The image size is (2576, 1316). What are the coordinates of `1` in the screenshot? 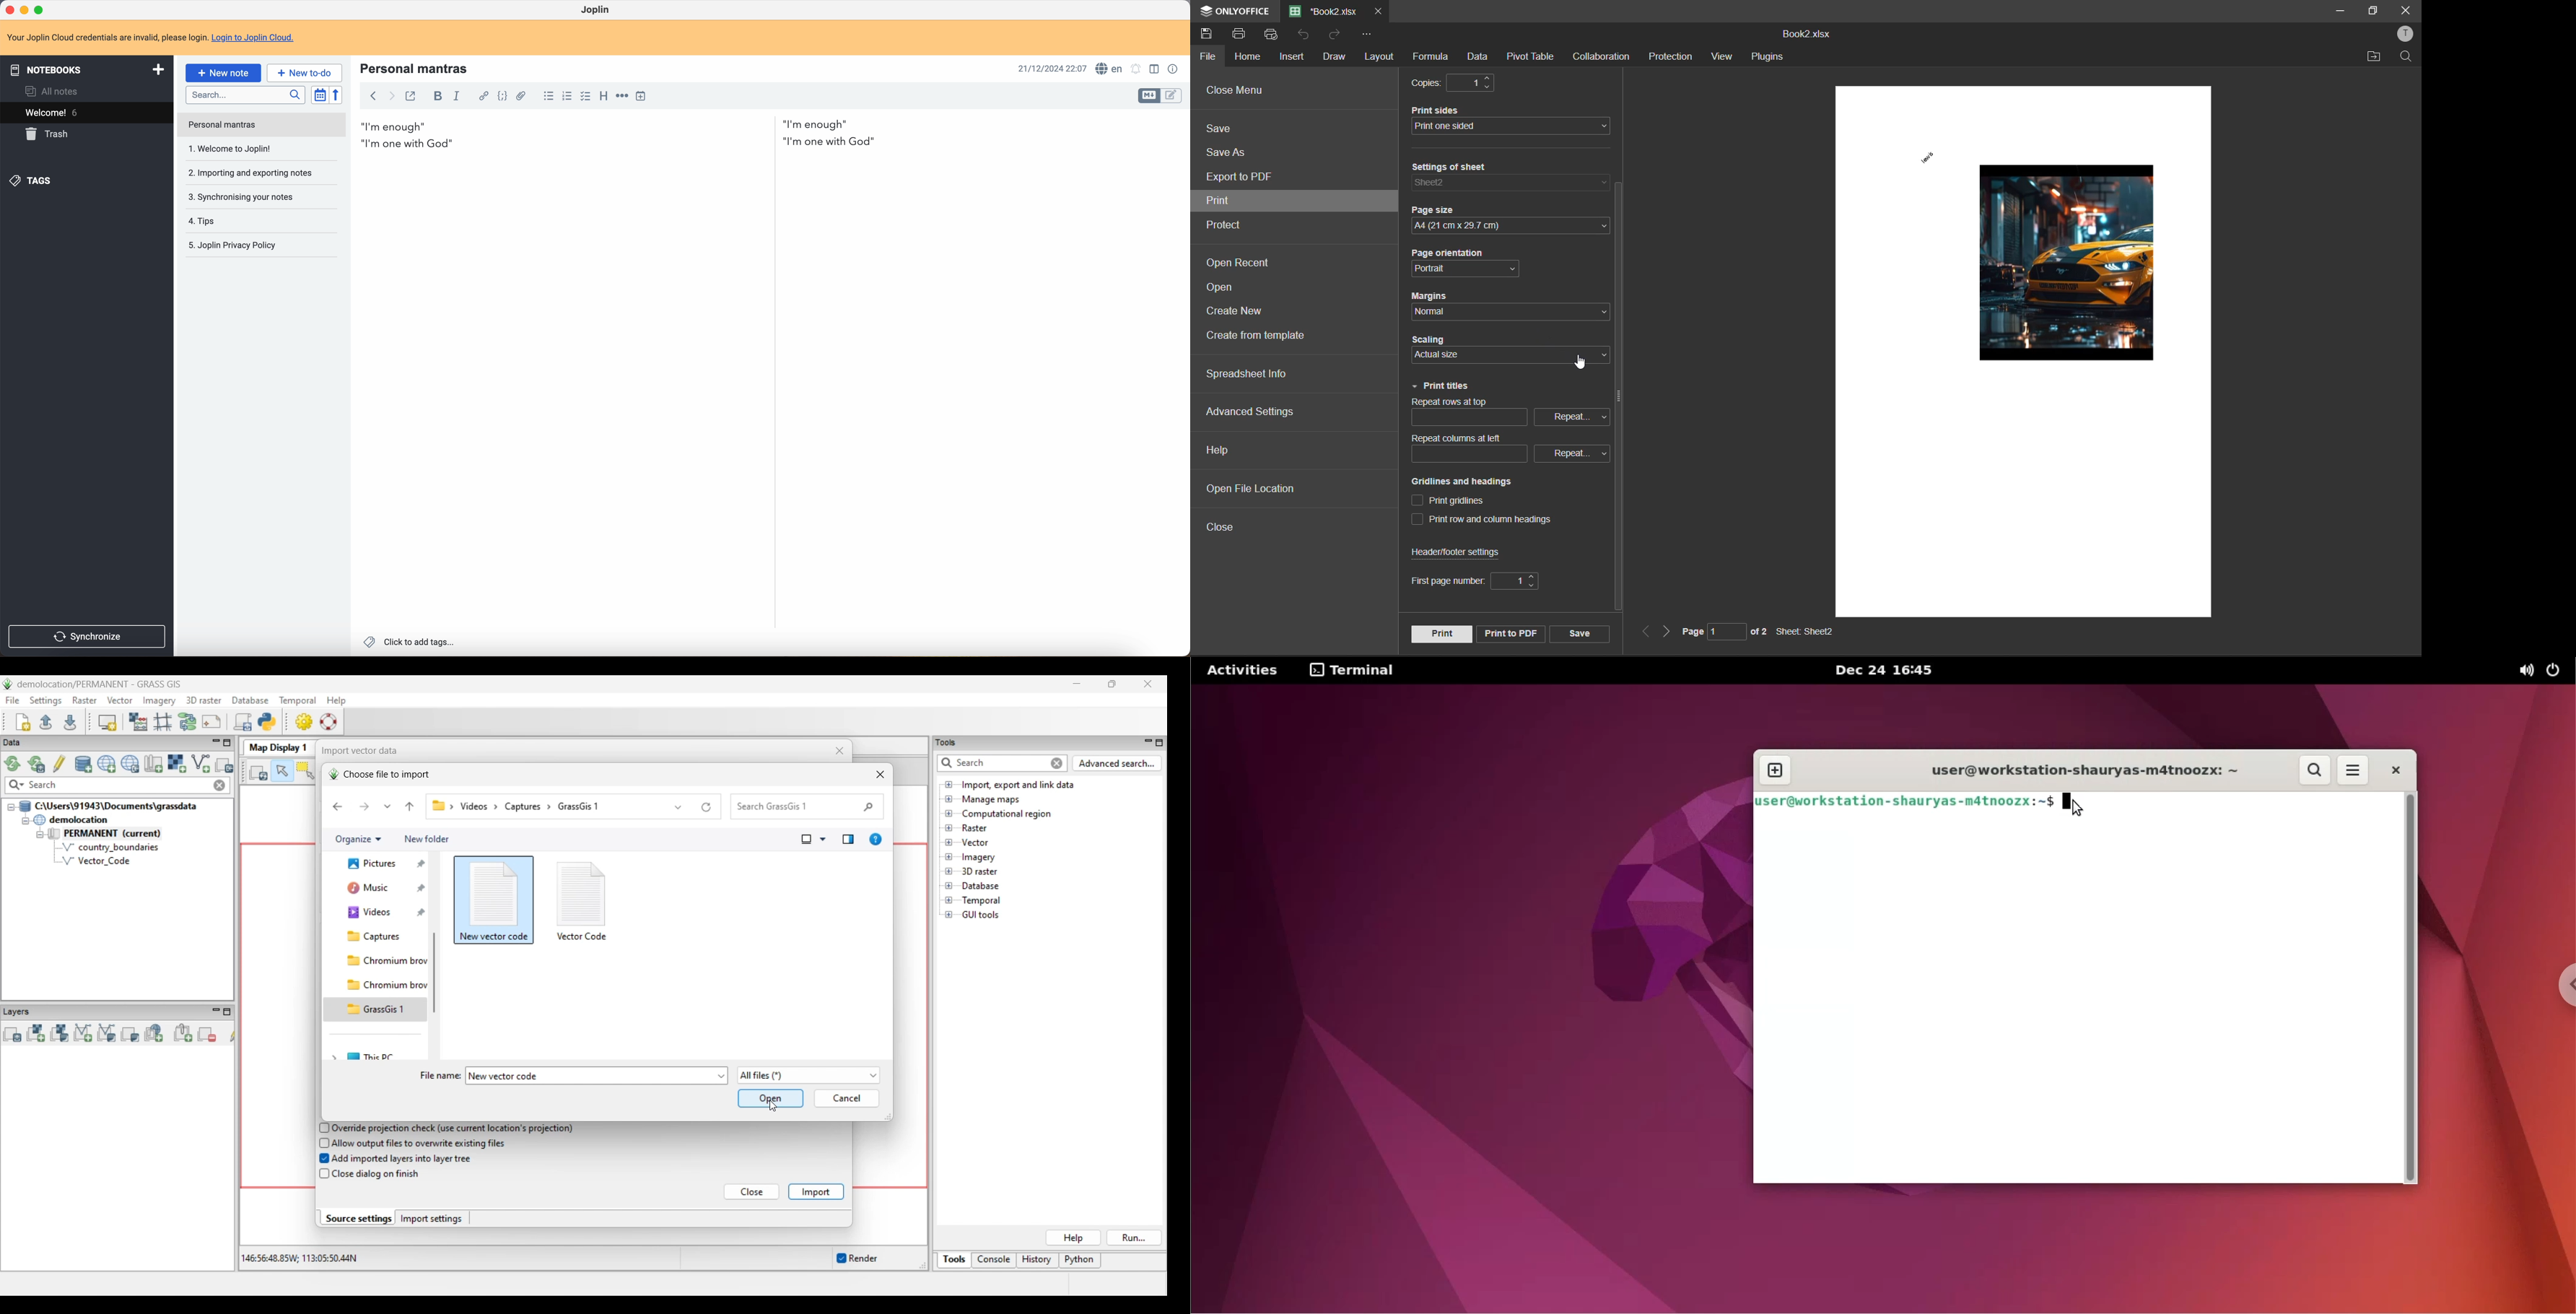 It's located at (1474, 82).